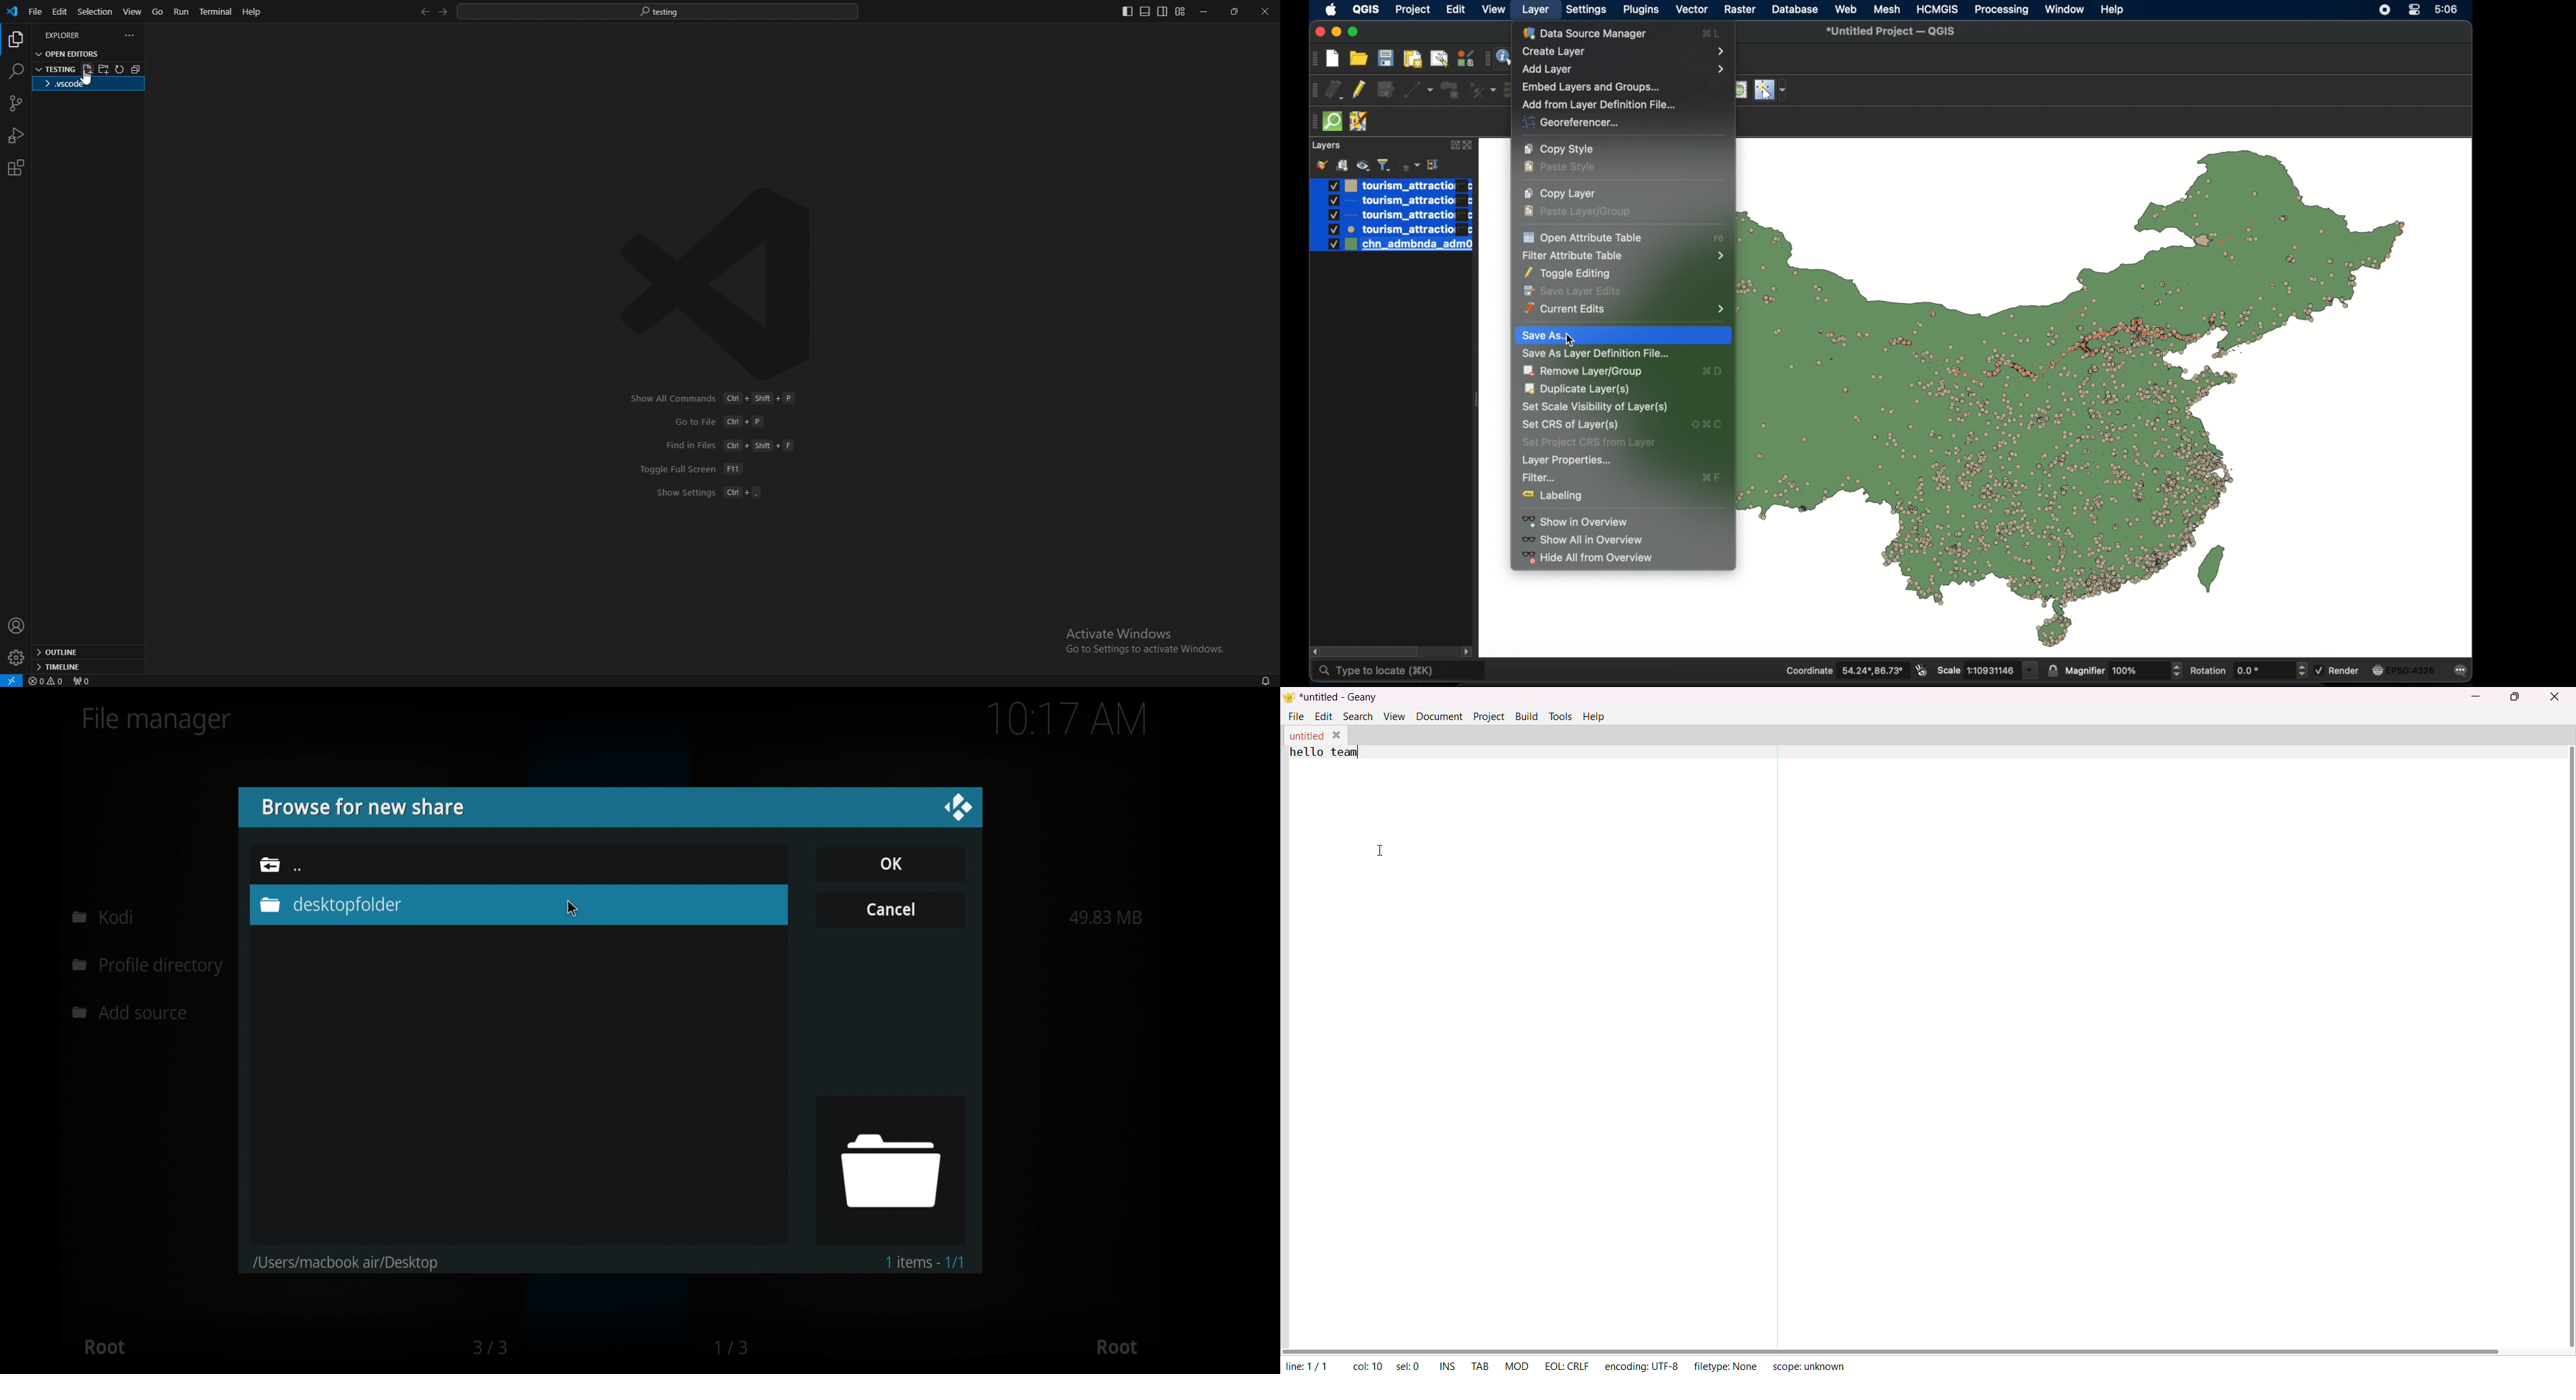  What do you see at coordinates (1392, 186) in the screenshot?
I see `layer1` at bounding box center [1392, 186].